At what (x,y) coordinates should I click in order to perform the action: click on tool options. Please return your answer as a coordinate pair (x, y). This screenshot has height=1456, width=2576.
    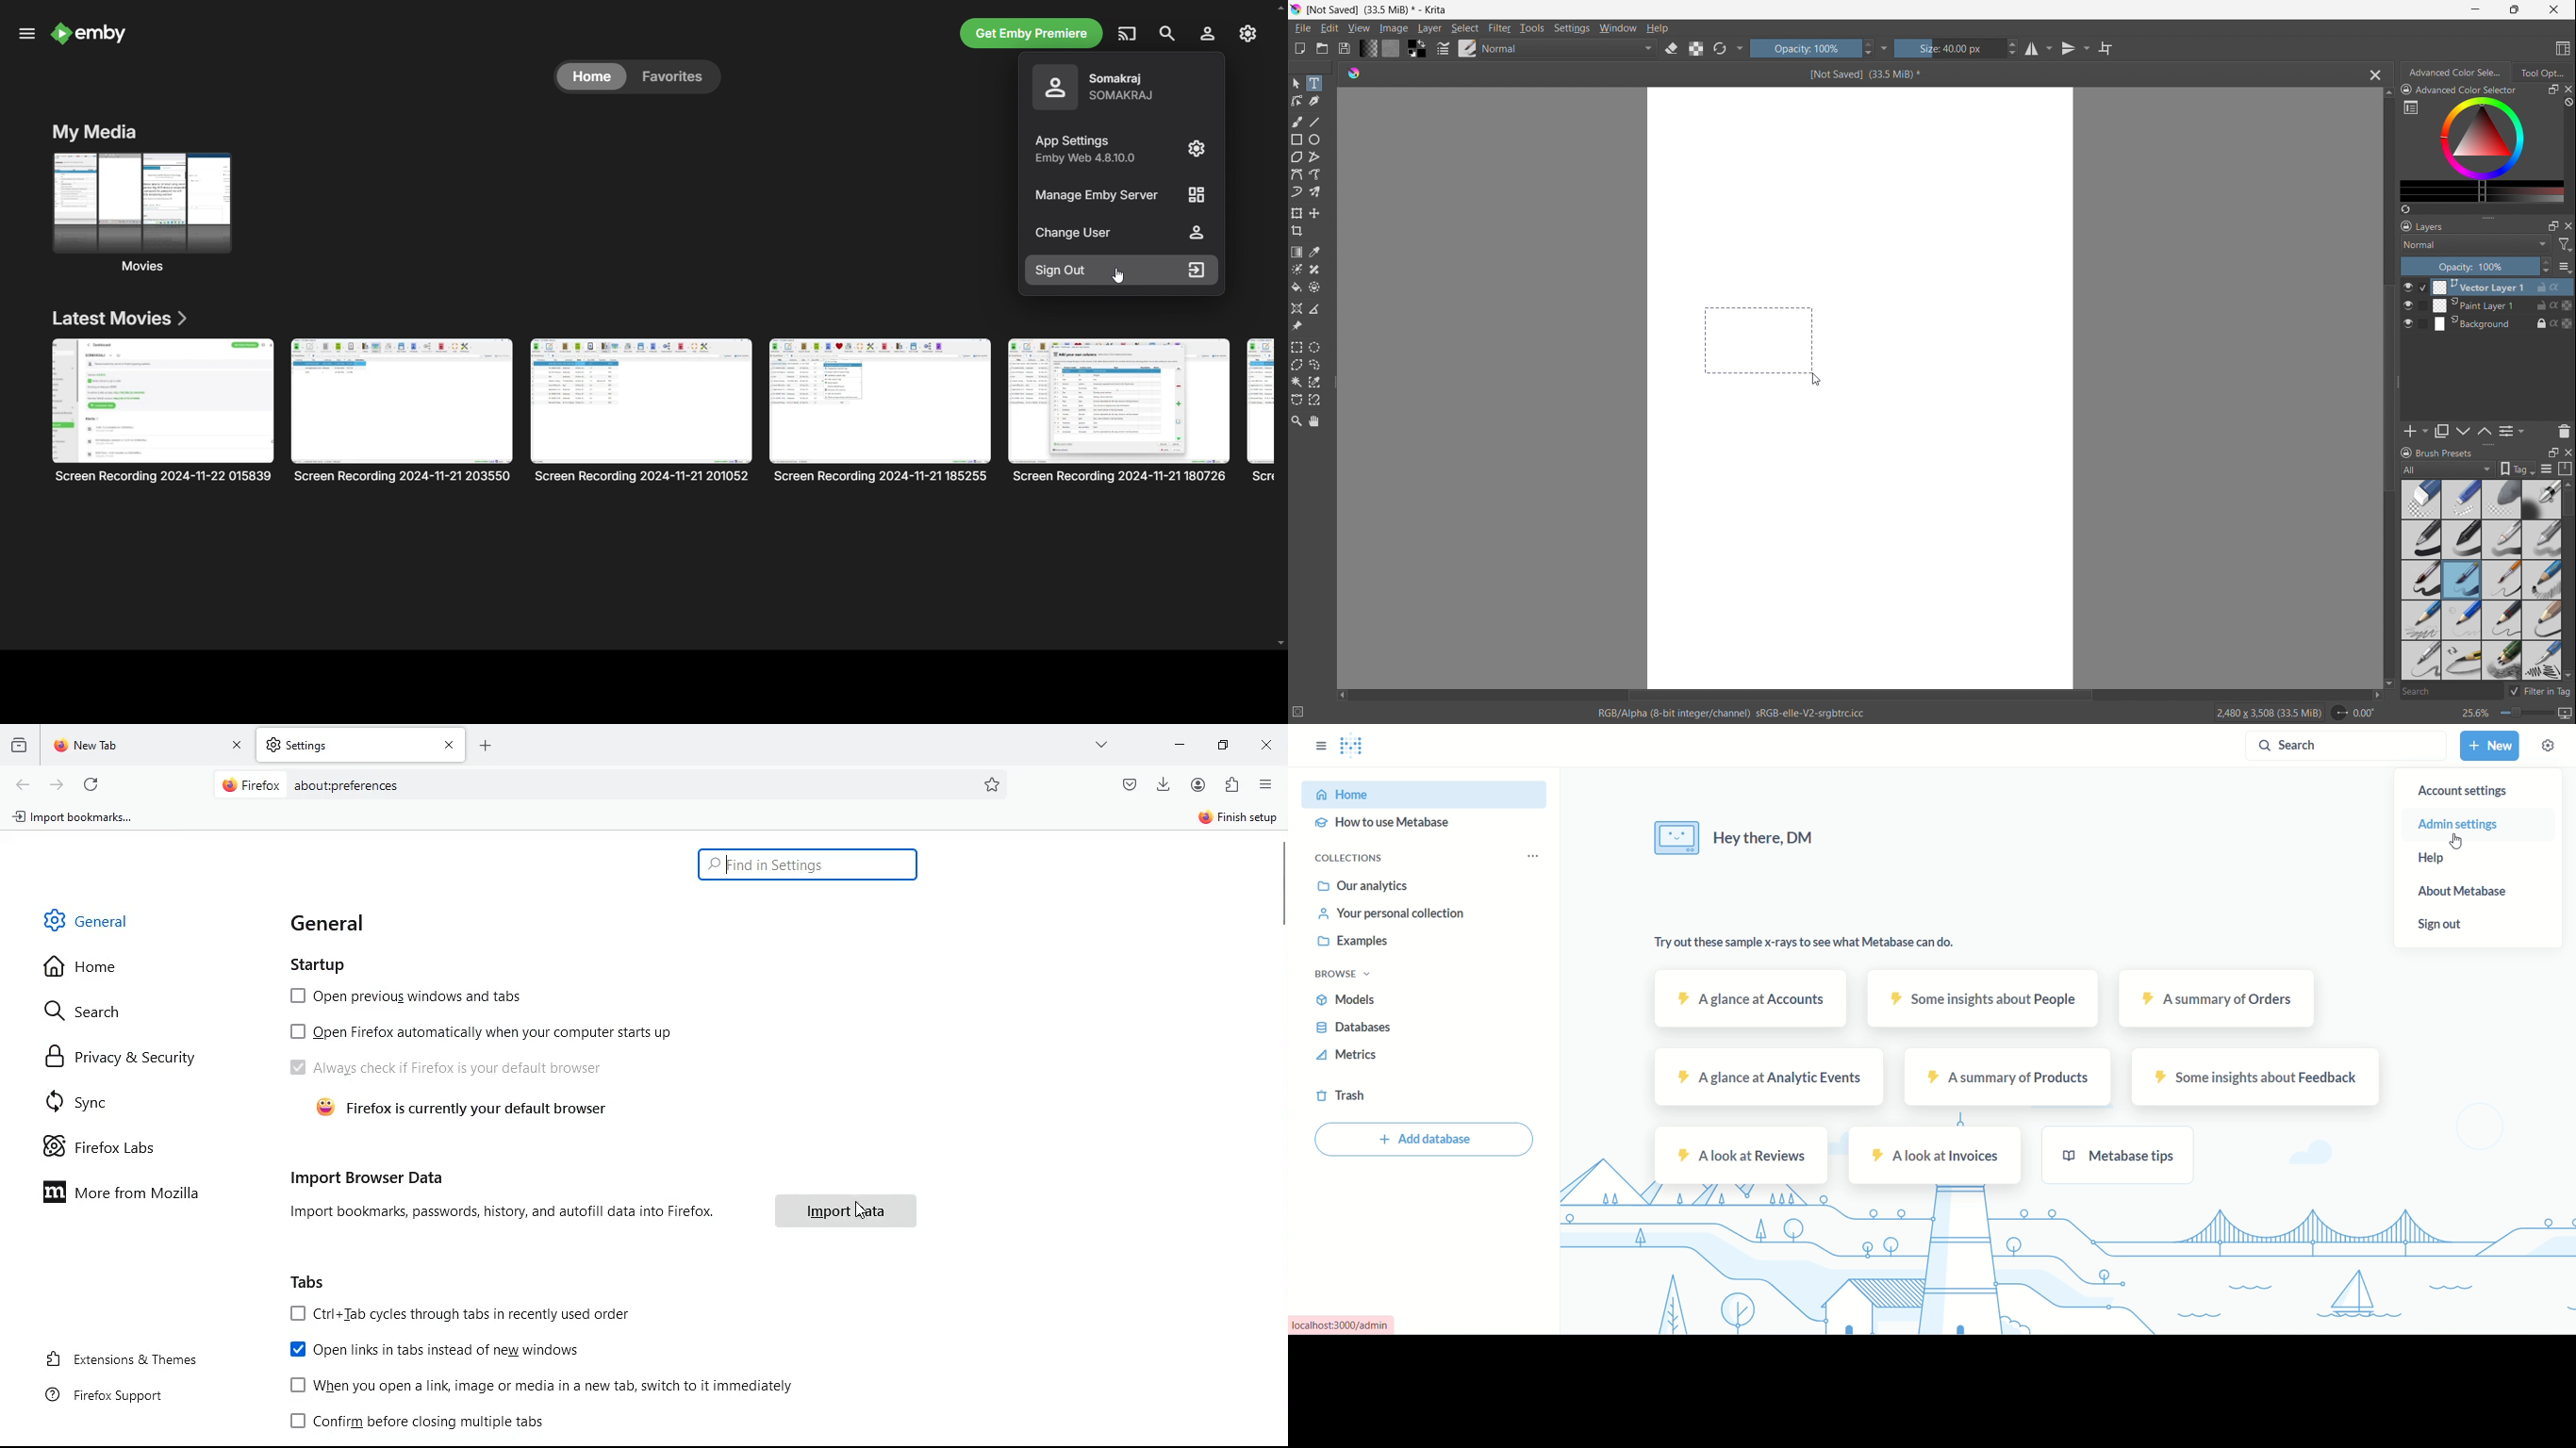
    Looking at the image, I should click on (2542, 72).